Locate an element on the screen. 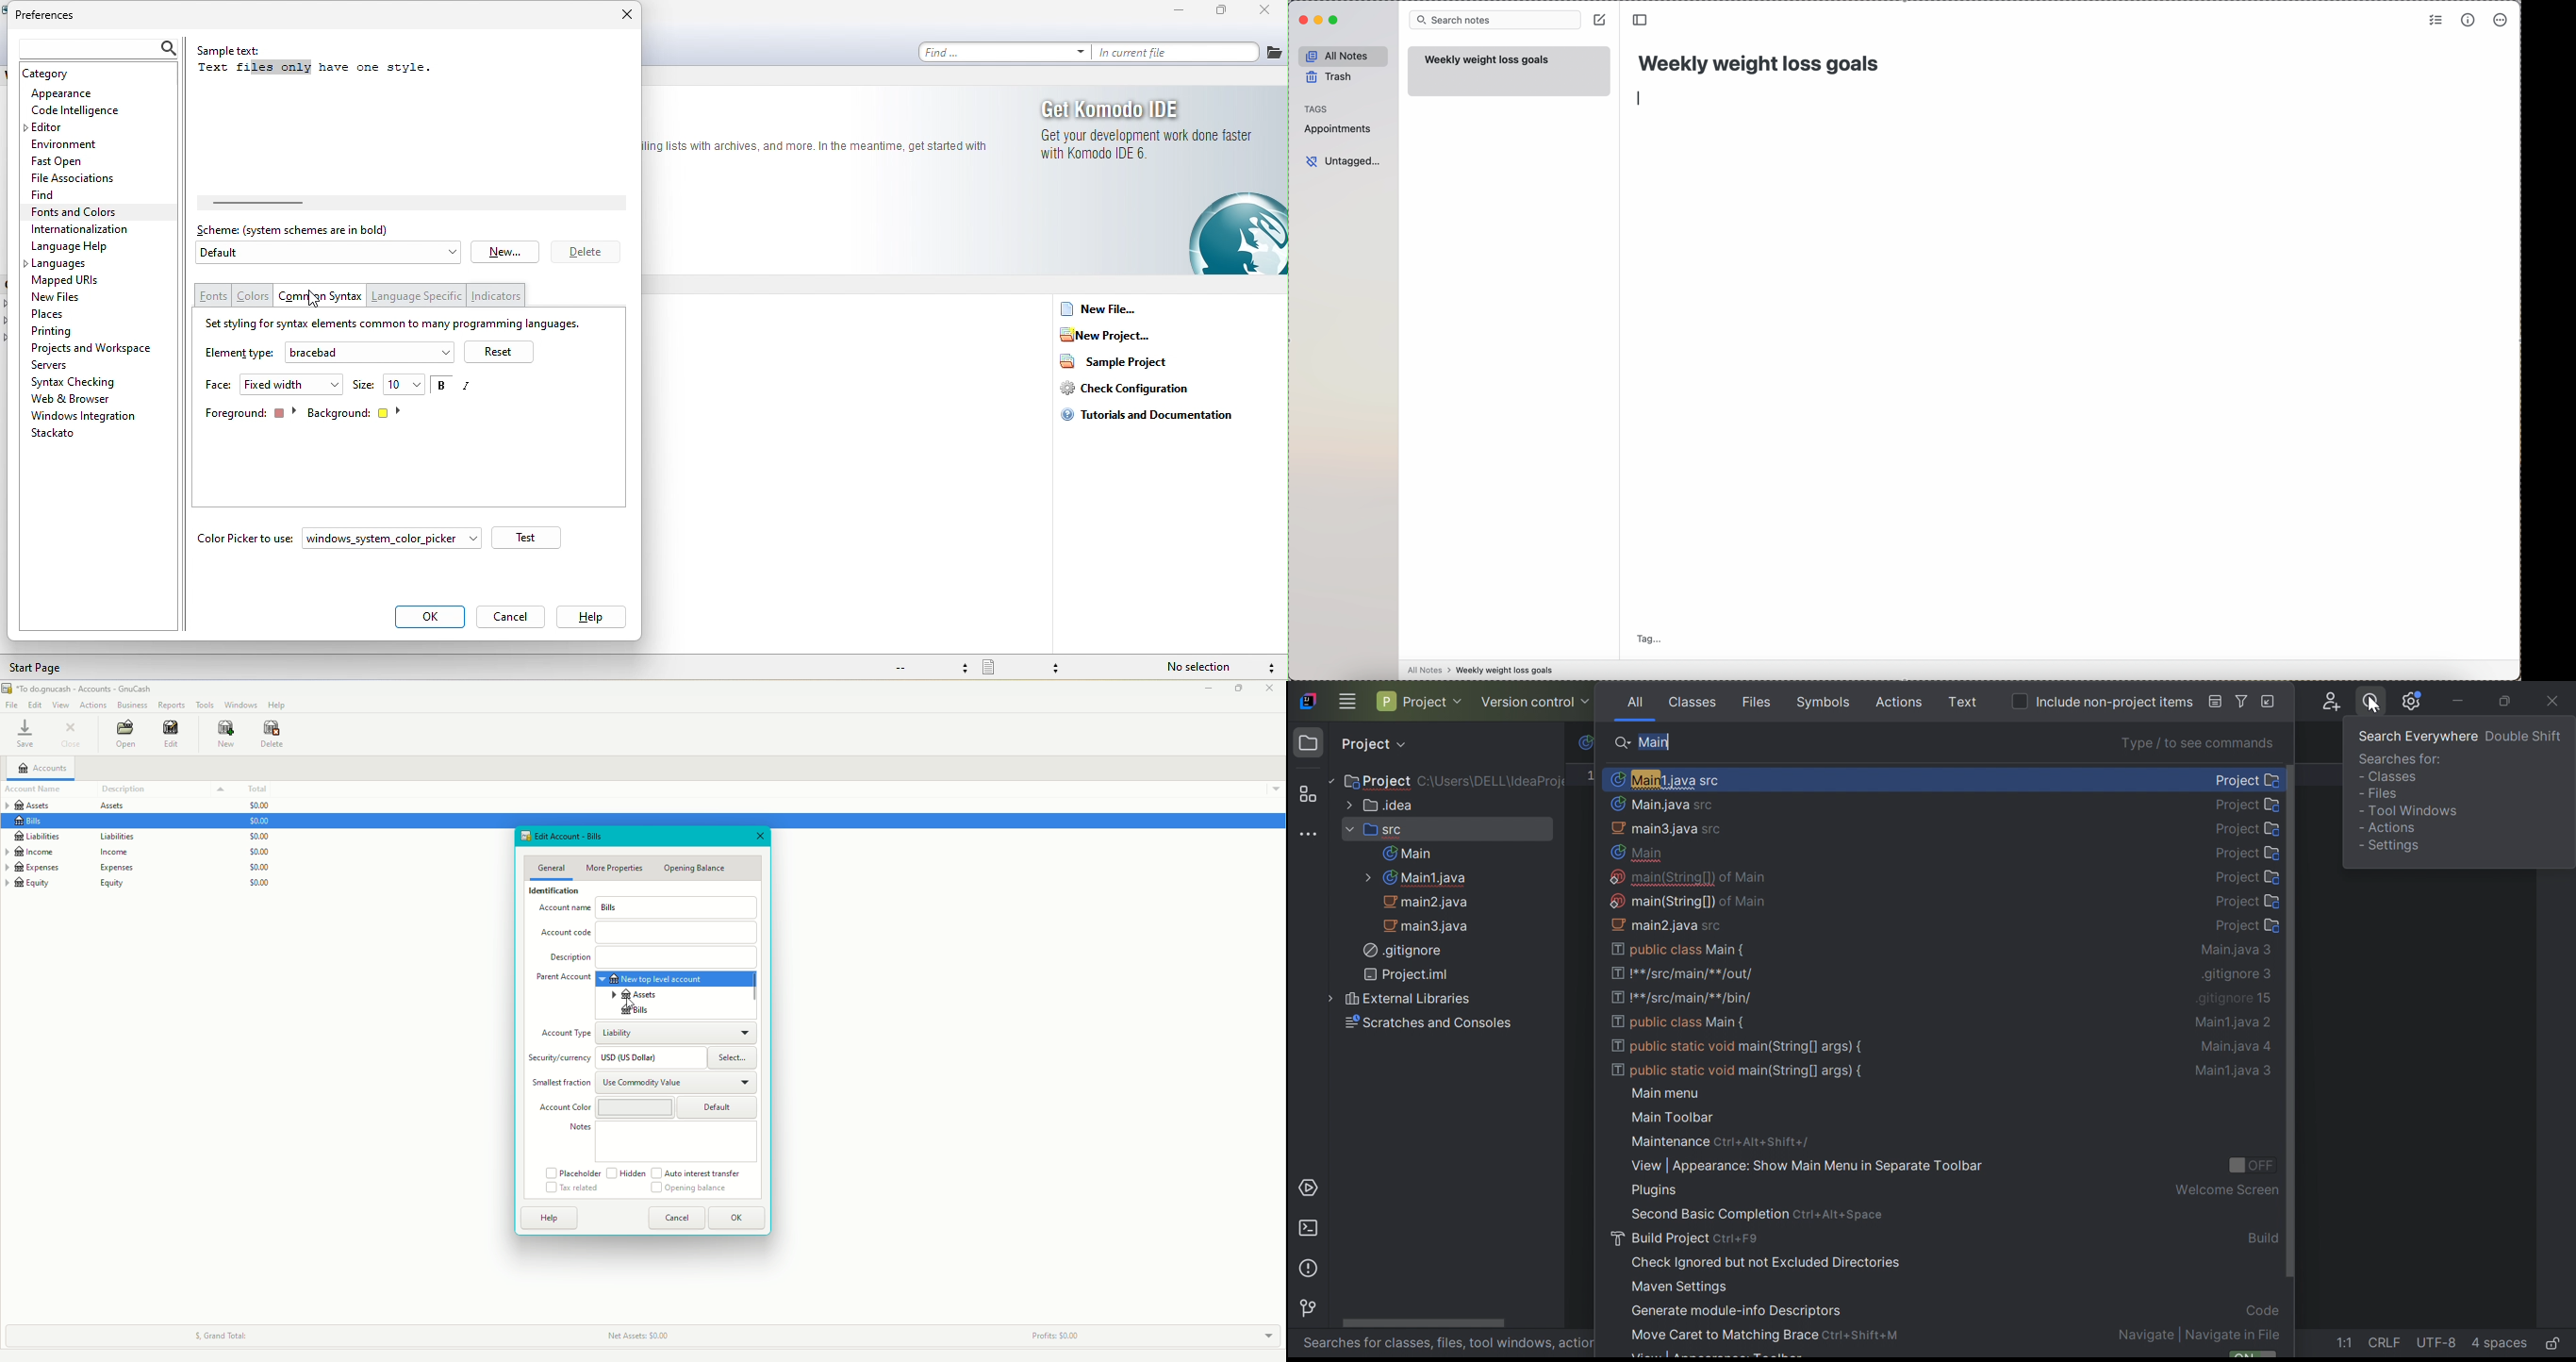 The width and height of the screenshot is (2576, 1372). Liabilities is located at coordinates (103, 837).